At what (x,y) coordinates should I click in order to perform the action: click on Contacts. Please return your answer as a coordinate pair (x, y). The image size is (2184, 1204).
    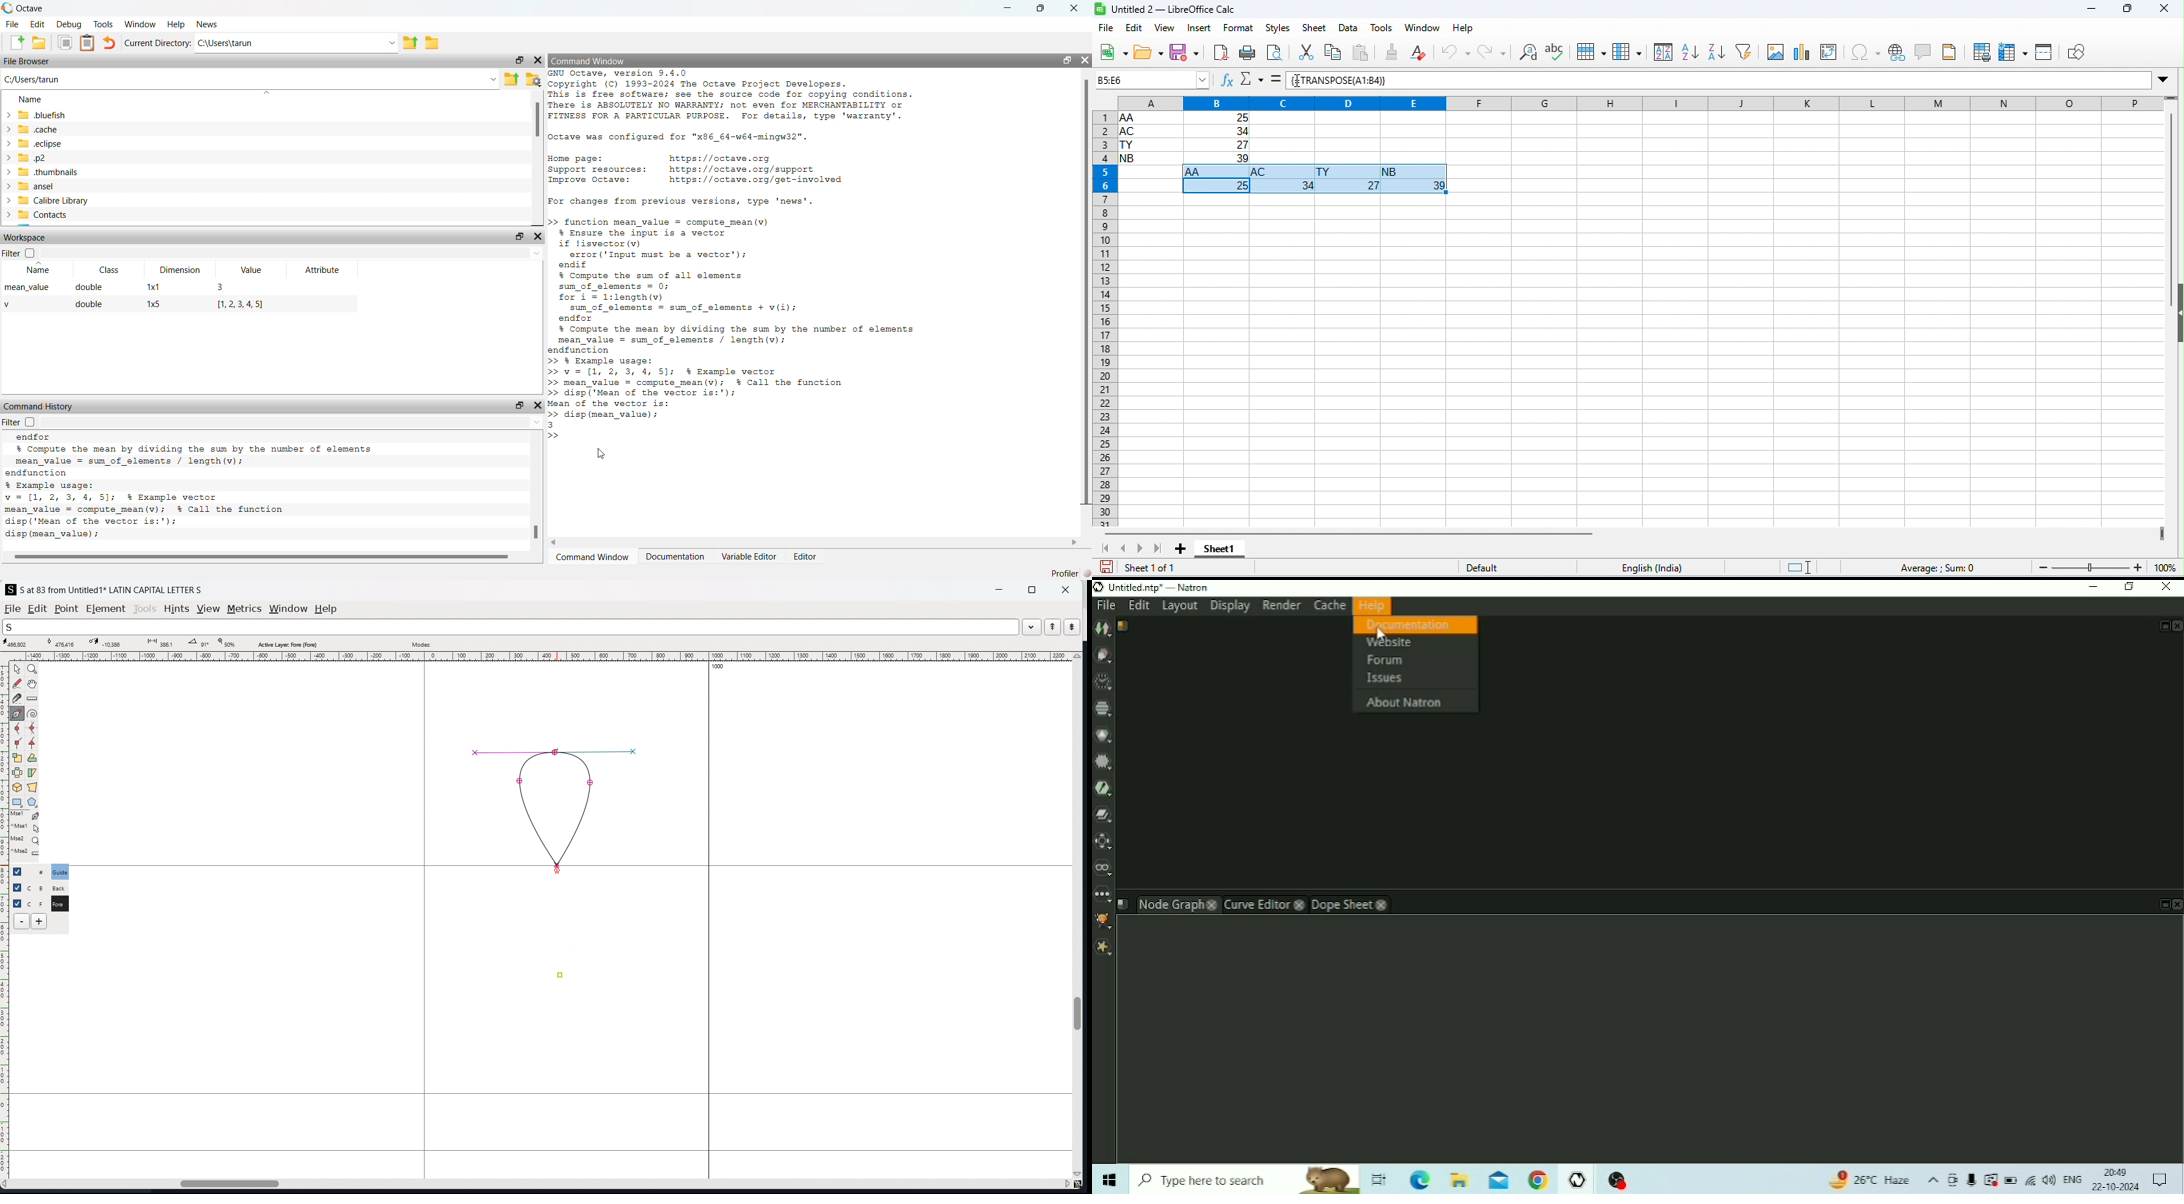
    Looking at the image, I should click on (43, 215).